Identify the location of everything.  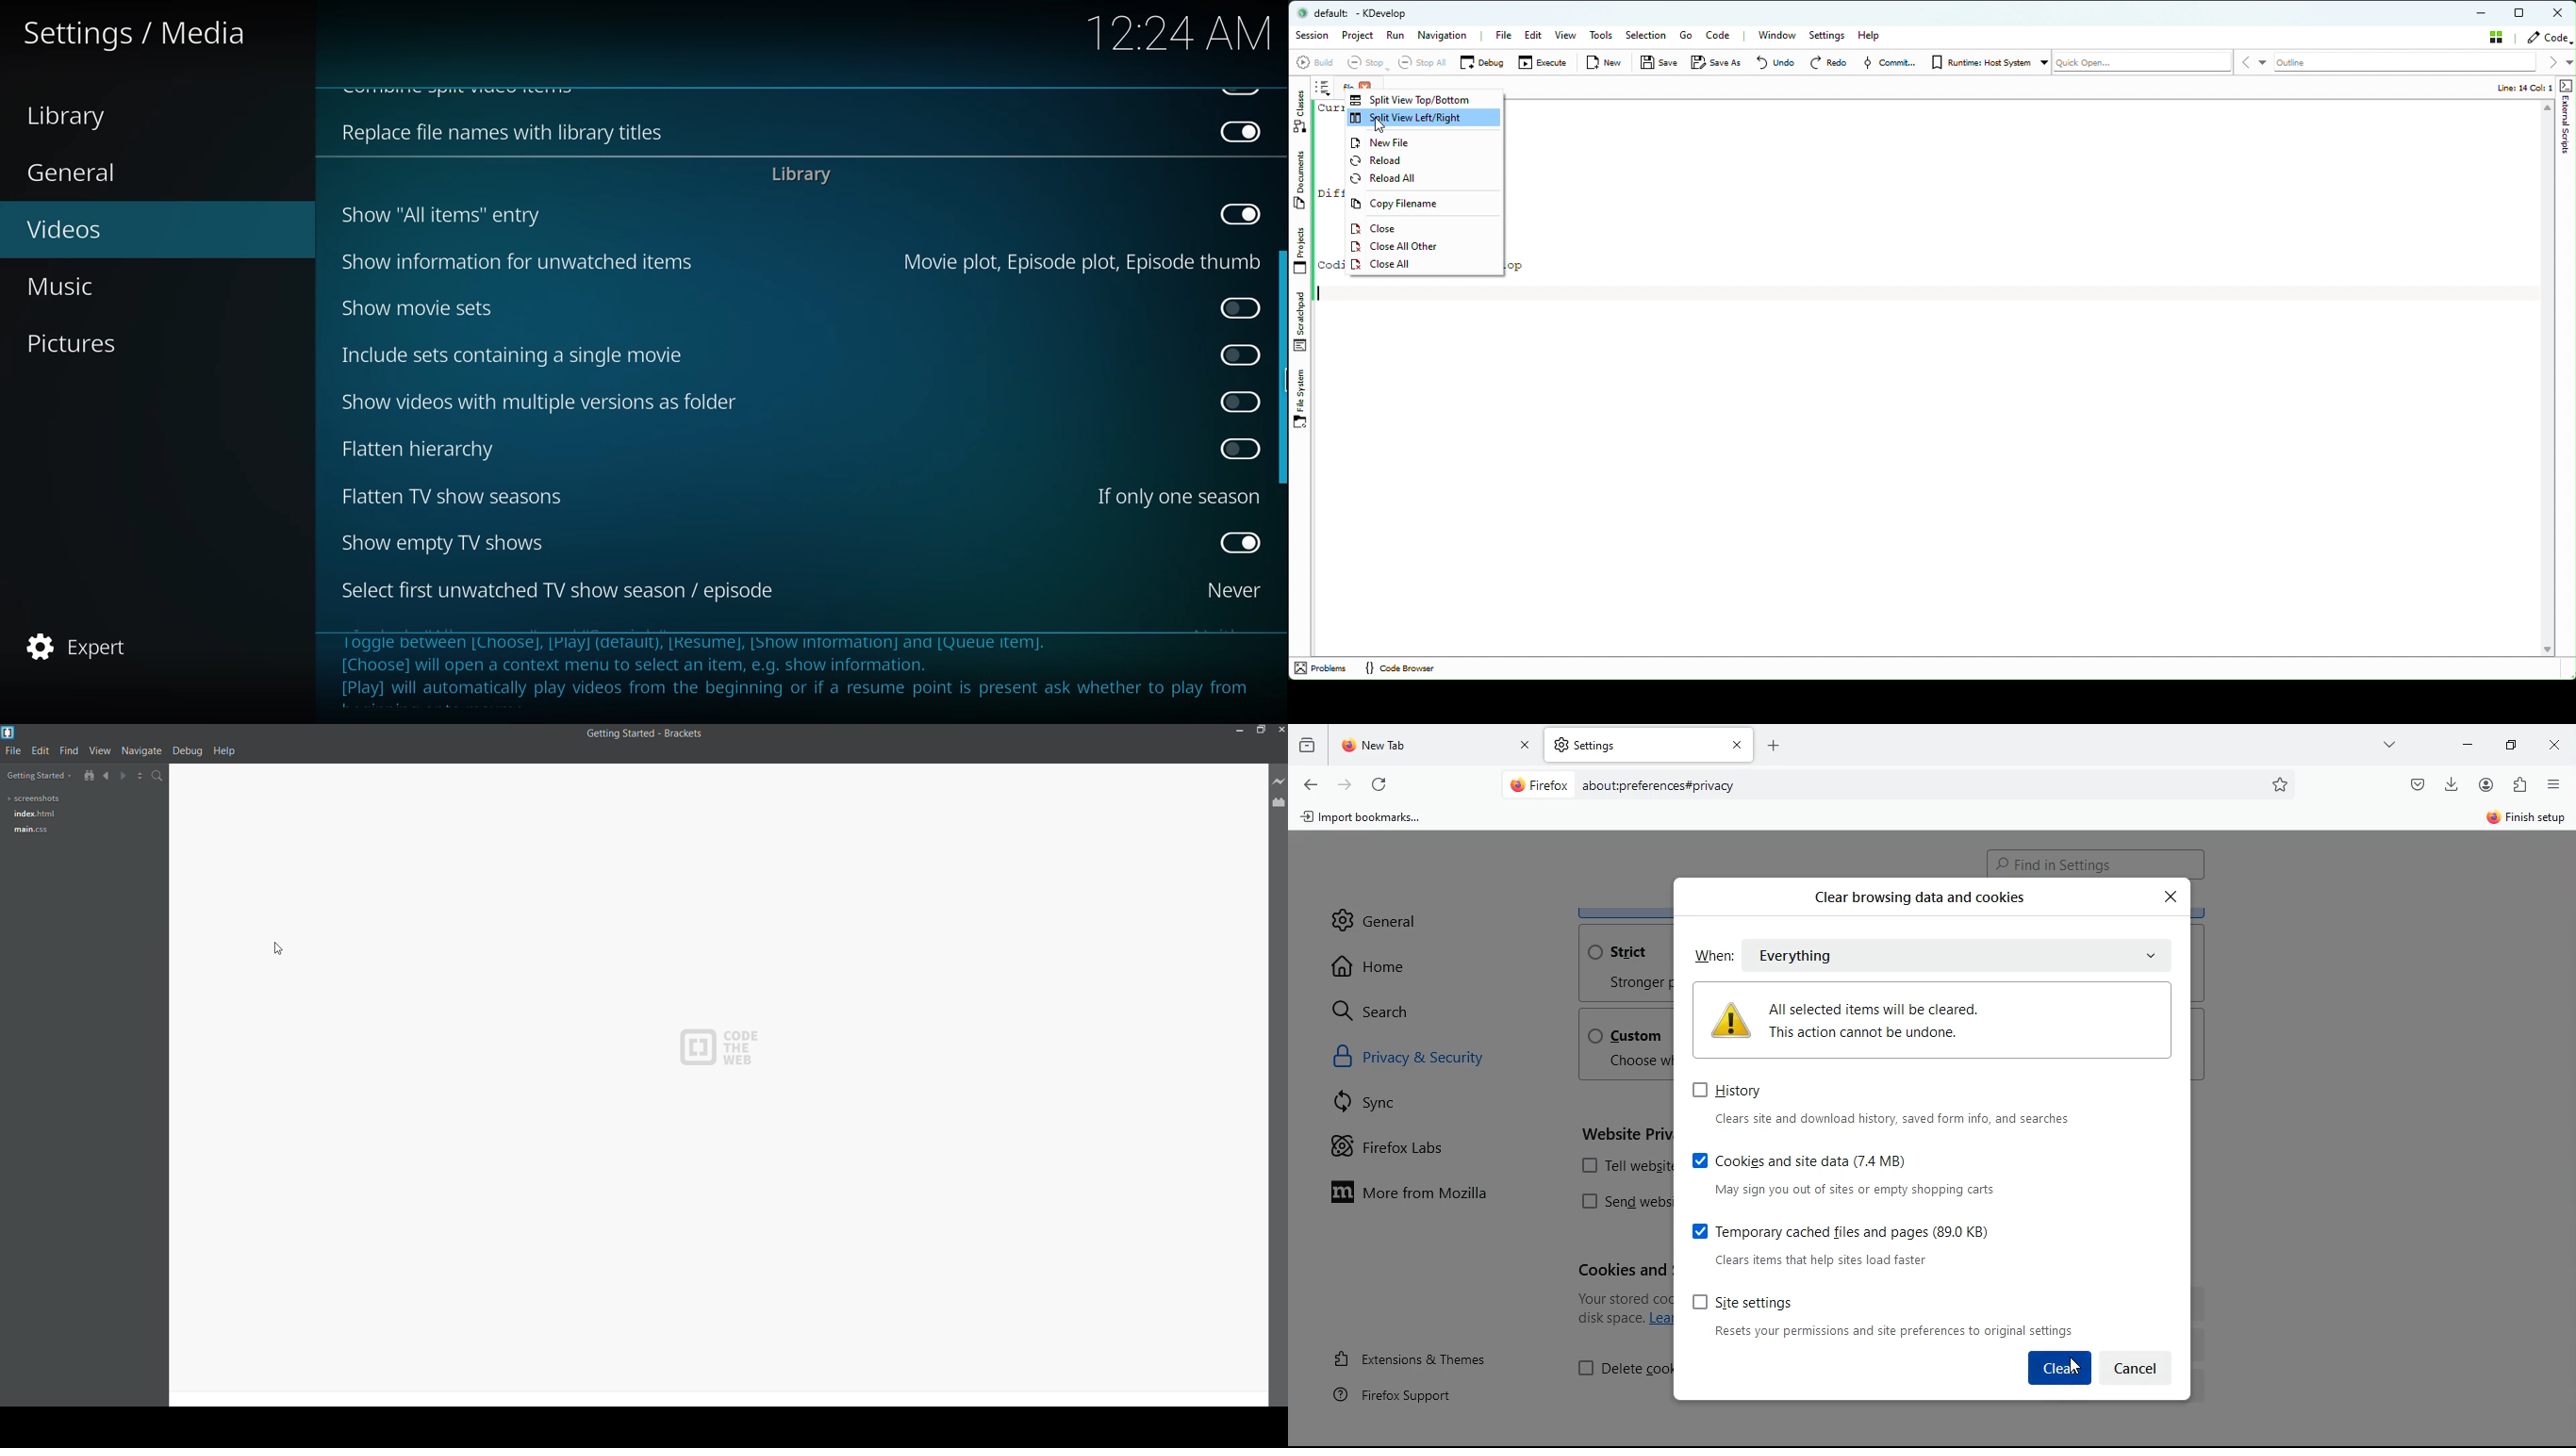
(1869, 955).